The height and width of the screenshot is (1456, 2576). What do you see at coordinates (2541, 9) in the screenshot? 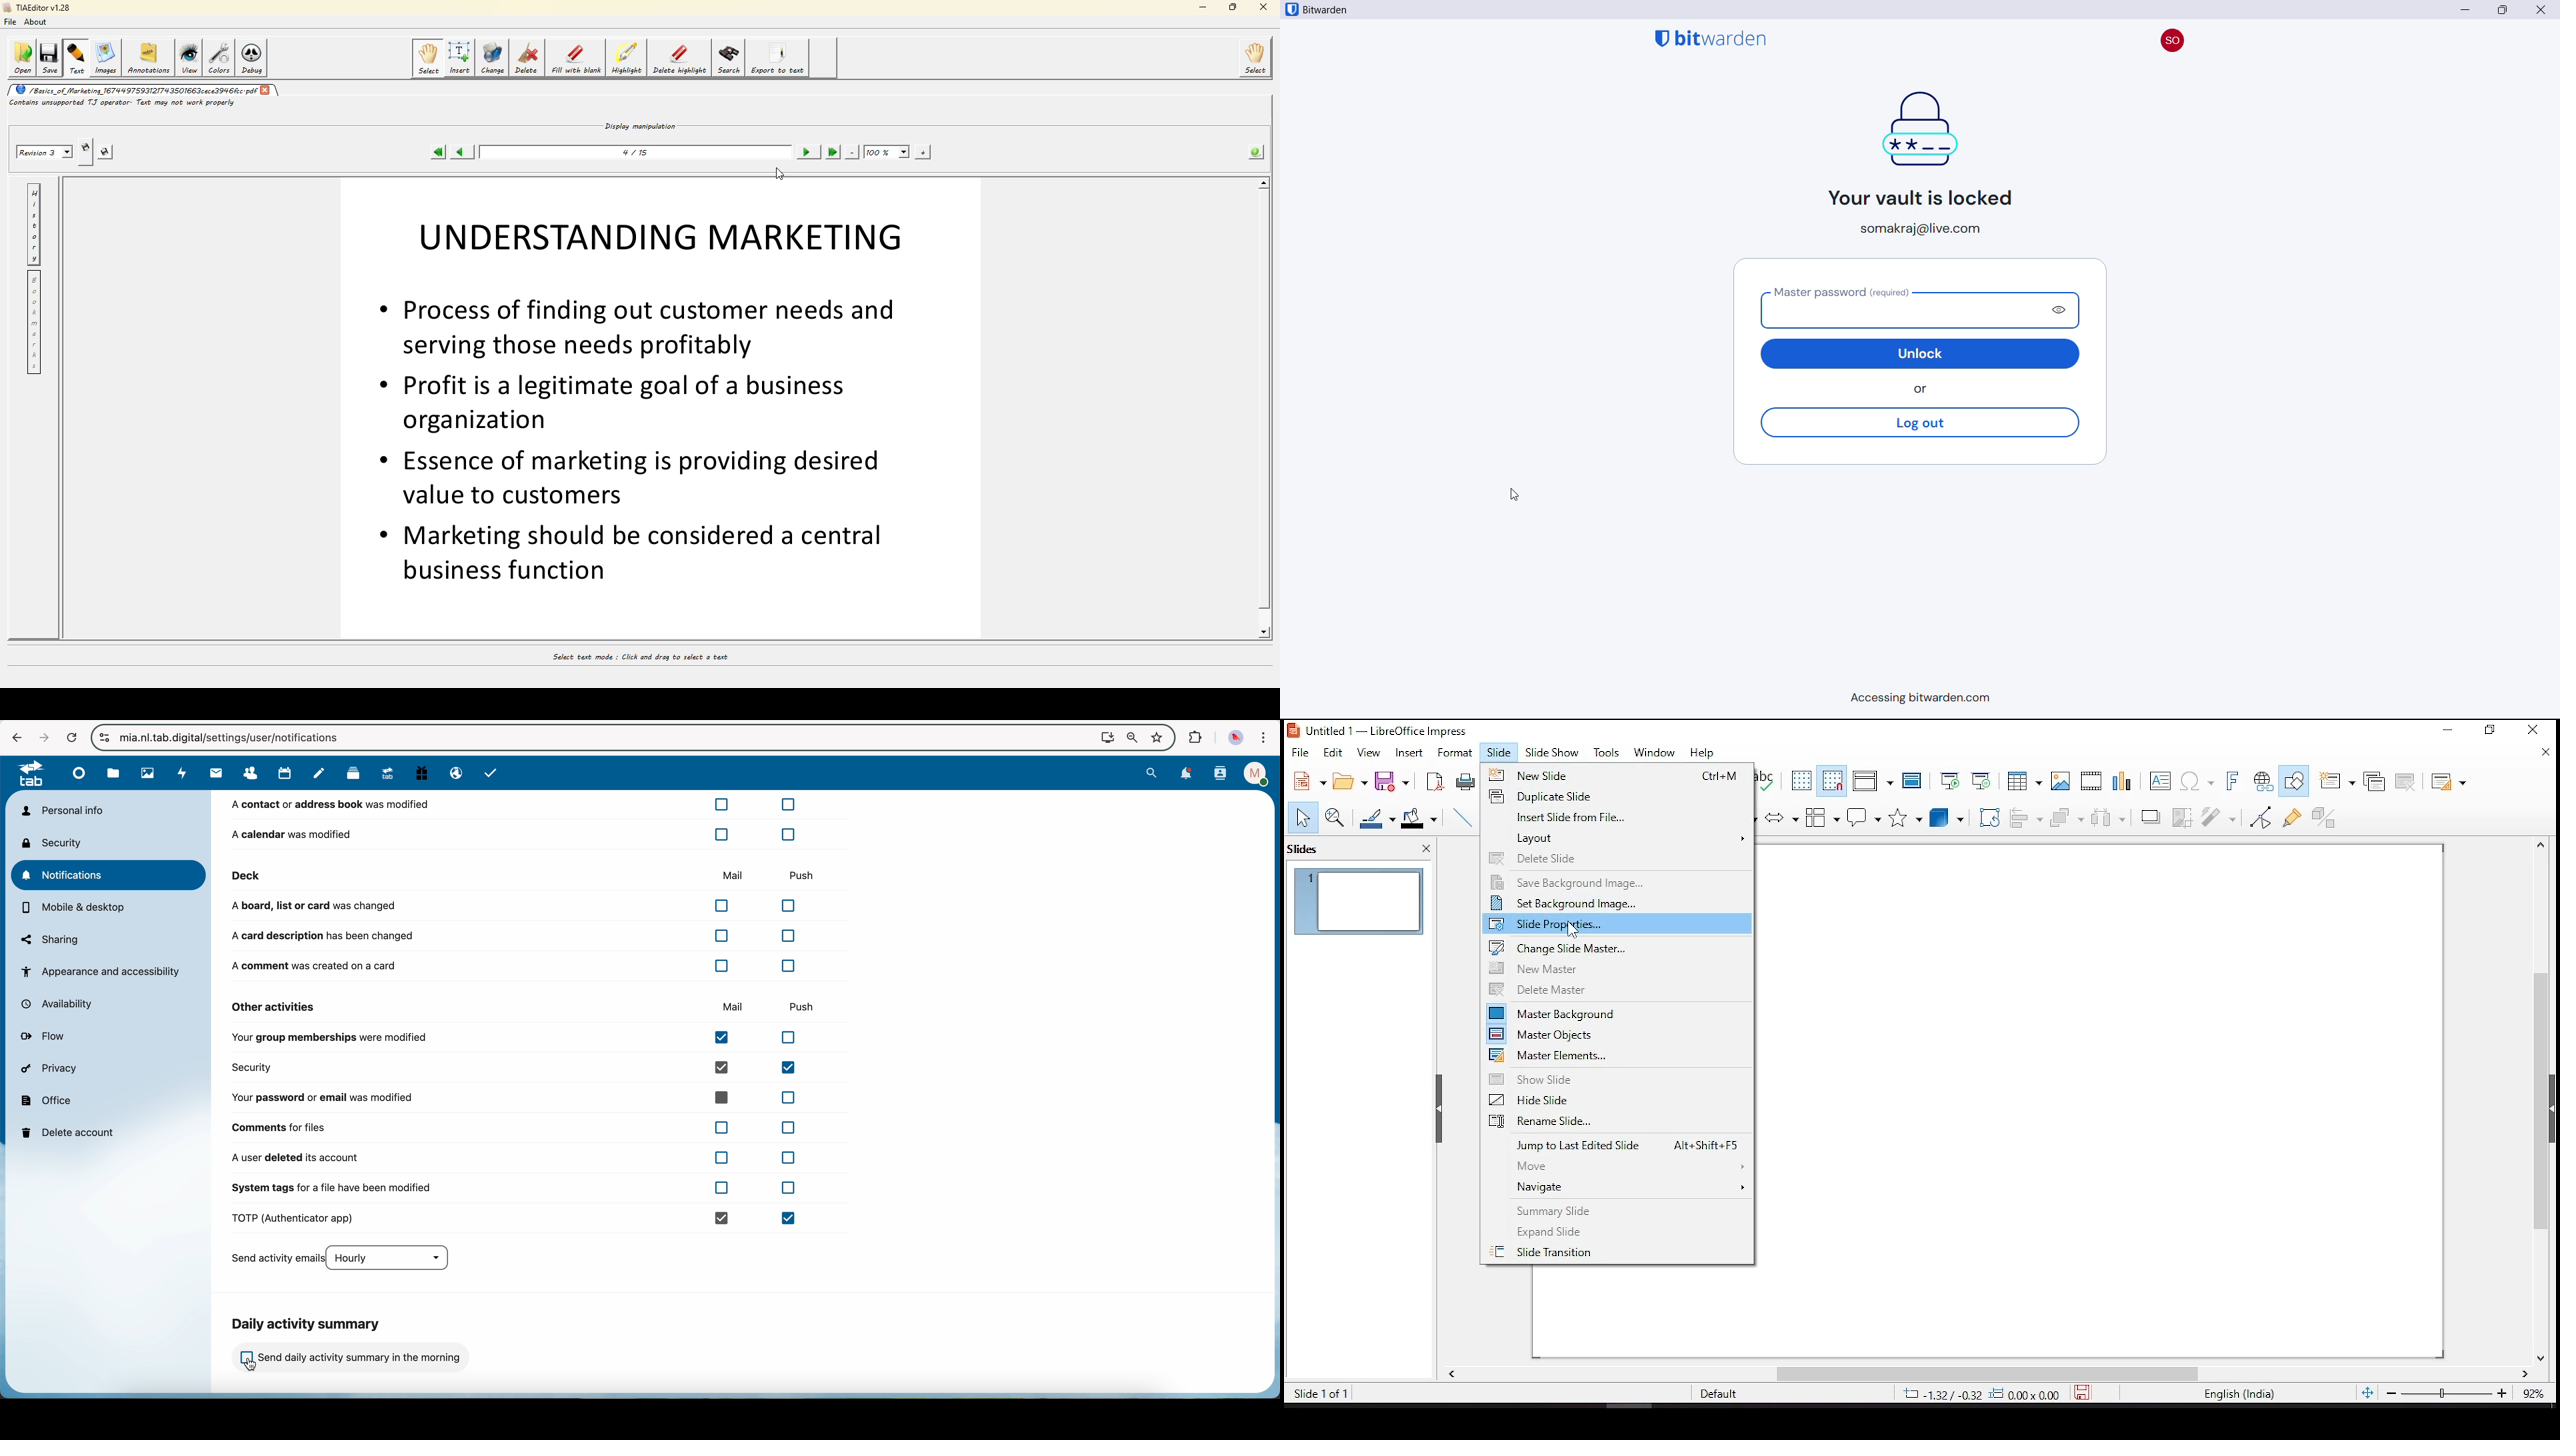
I see `close` at bounding box center [2541, 9].